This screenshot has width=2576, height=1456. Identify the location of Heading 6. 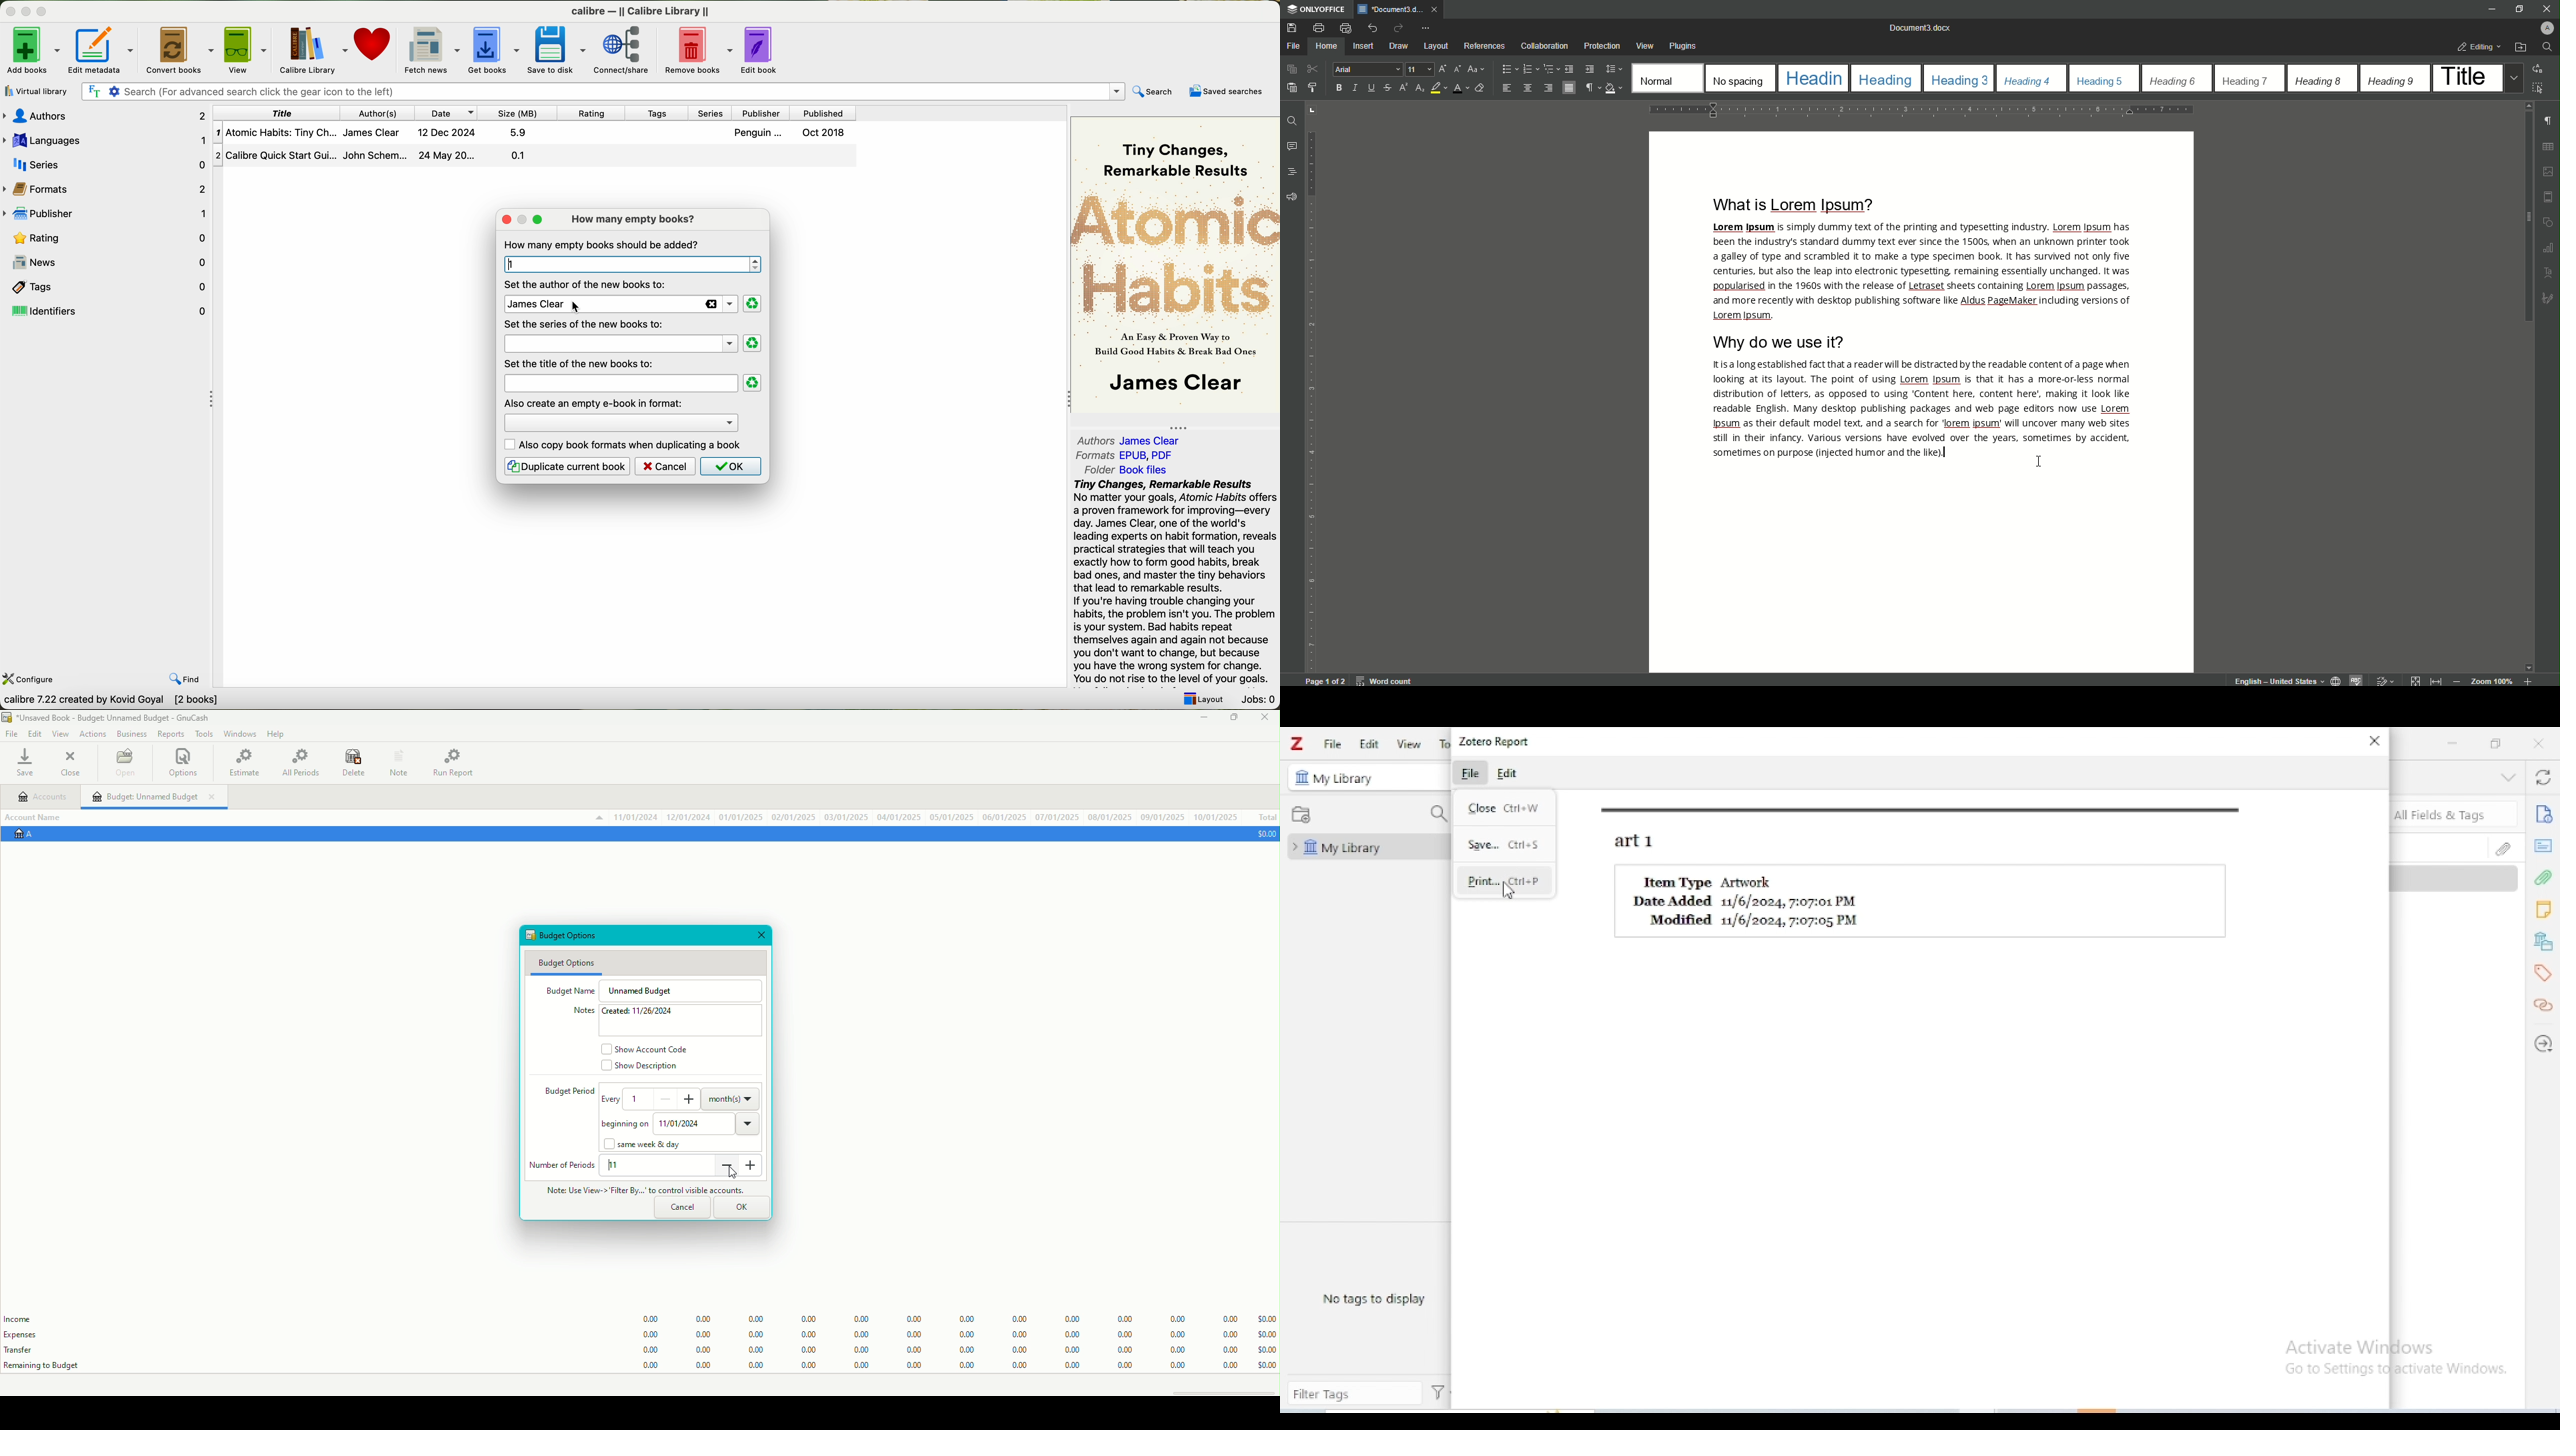
(2173, 81).